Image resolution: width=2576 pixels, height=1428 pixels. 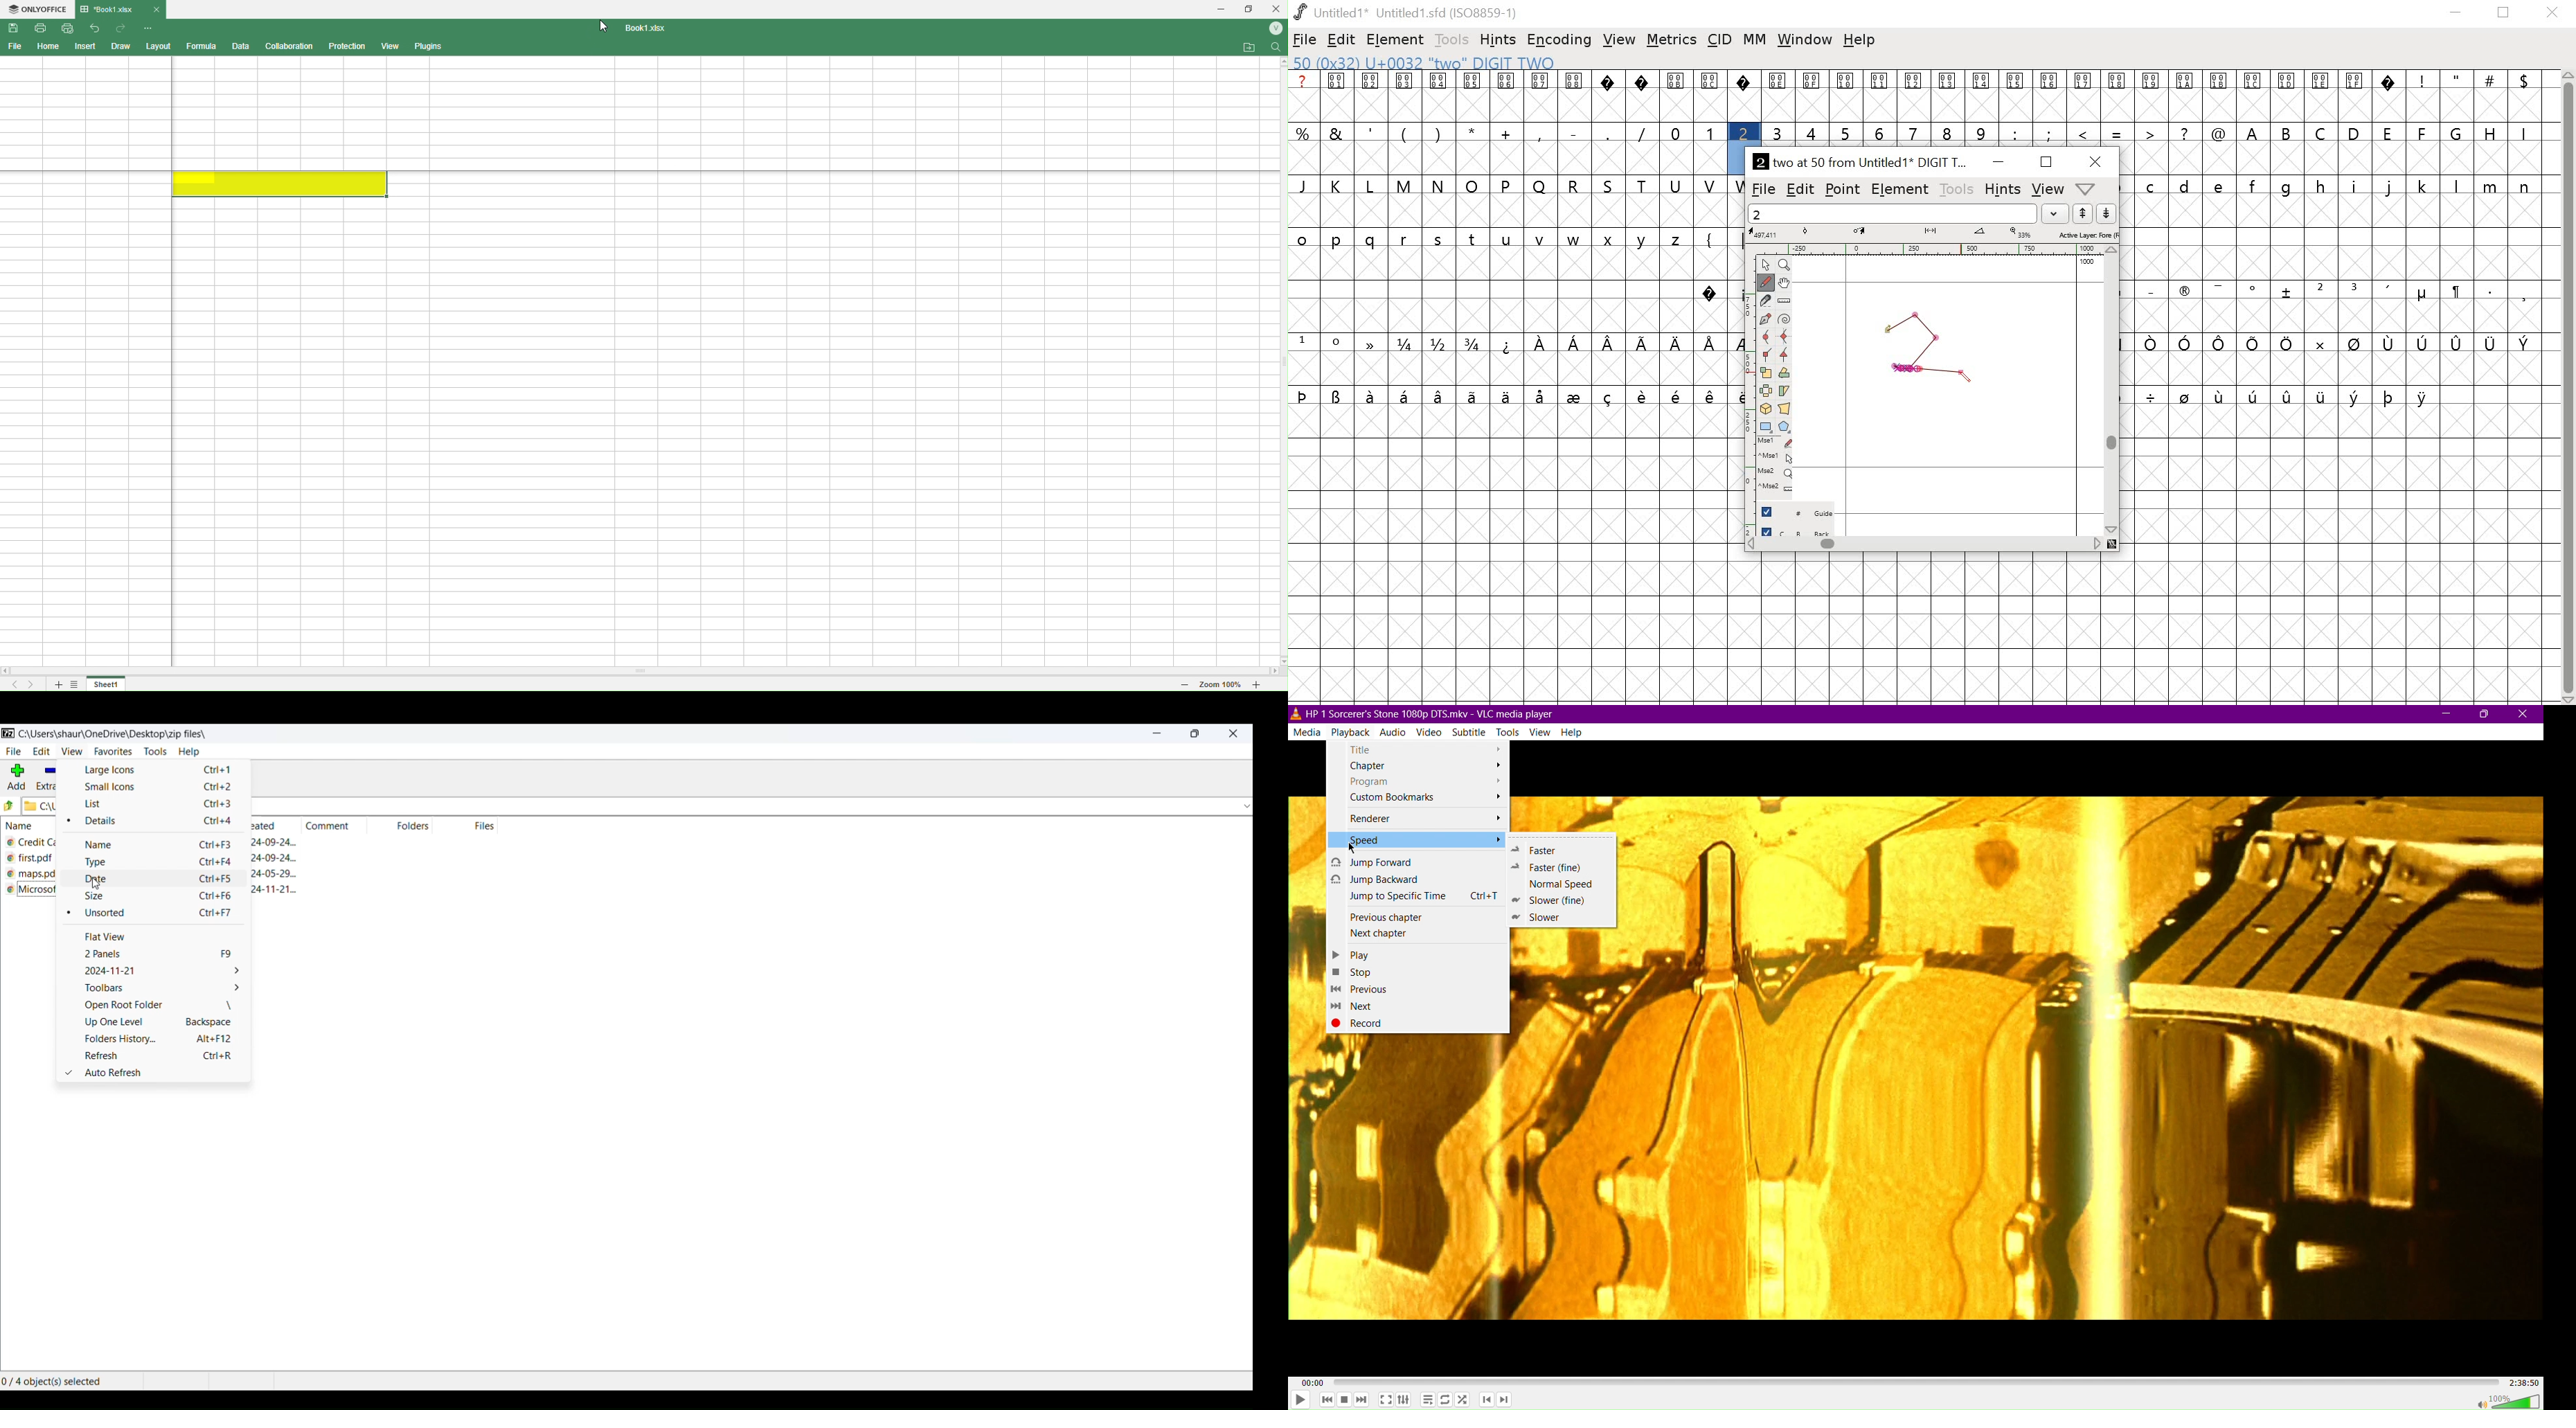 What do you see at coordinates (113, 734) in the screenshot?
I see `folder path` at bounding box center [113, 734].